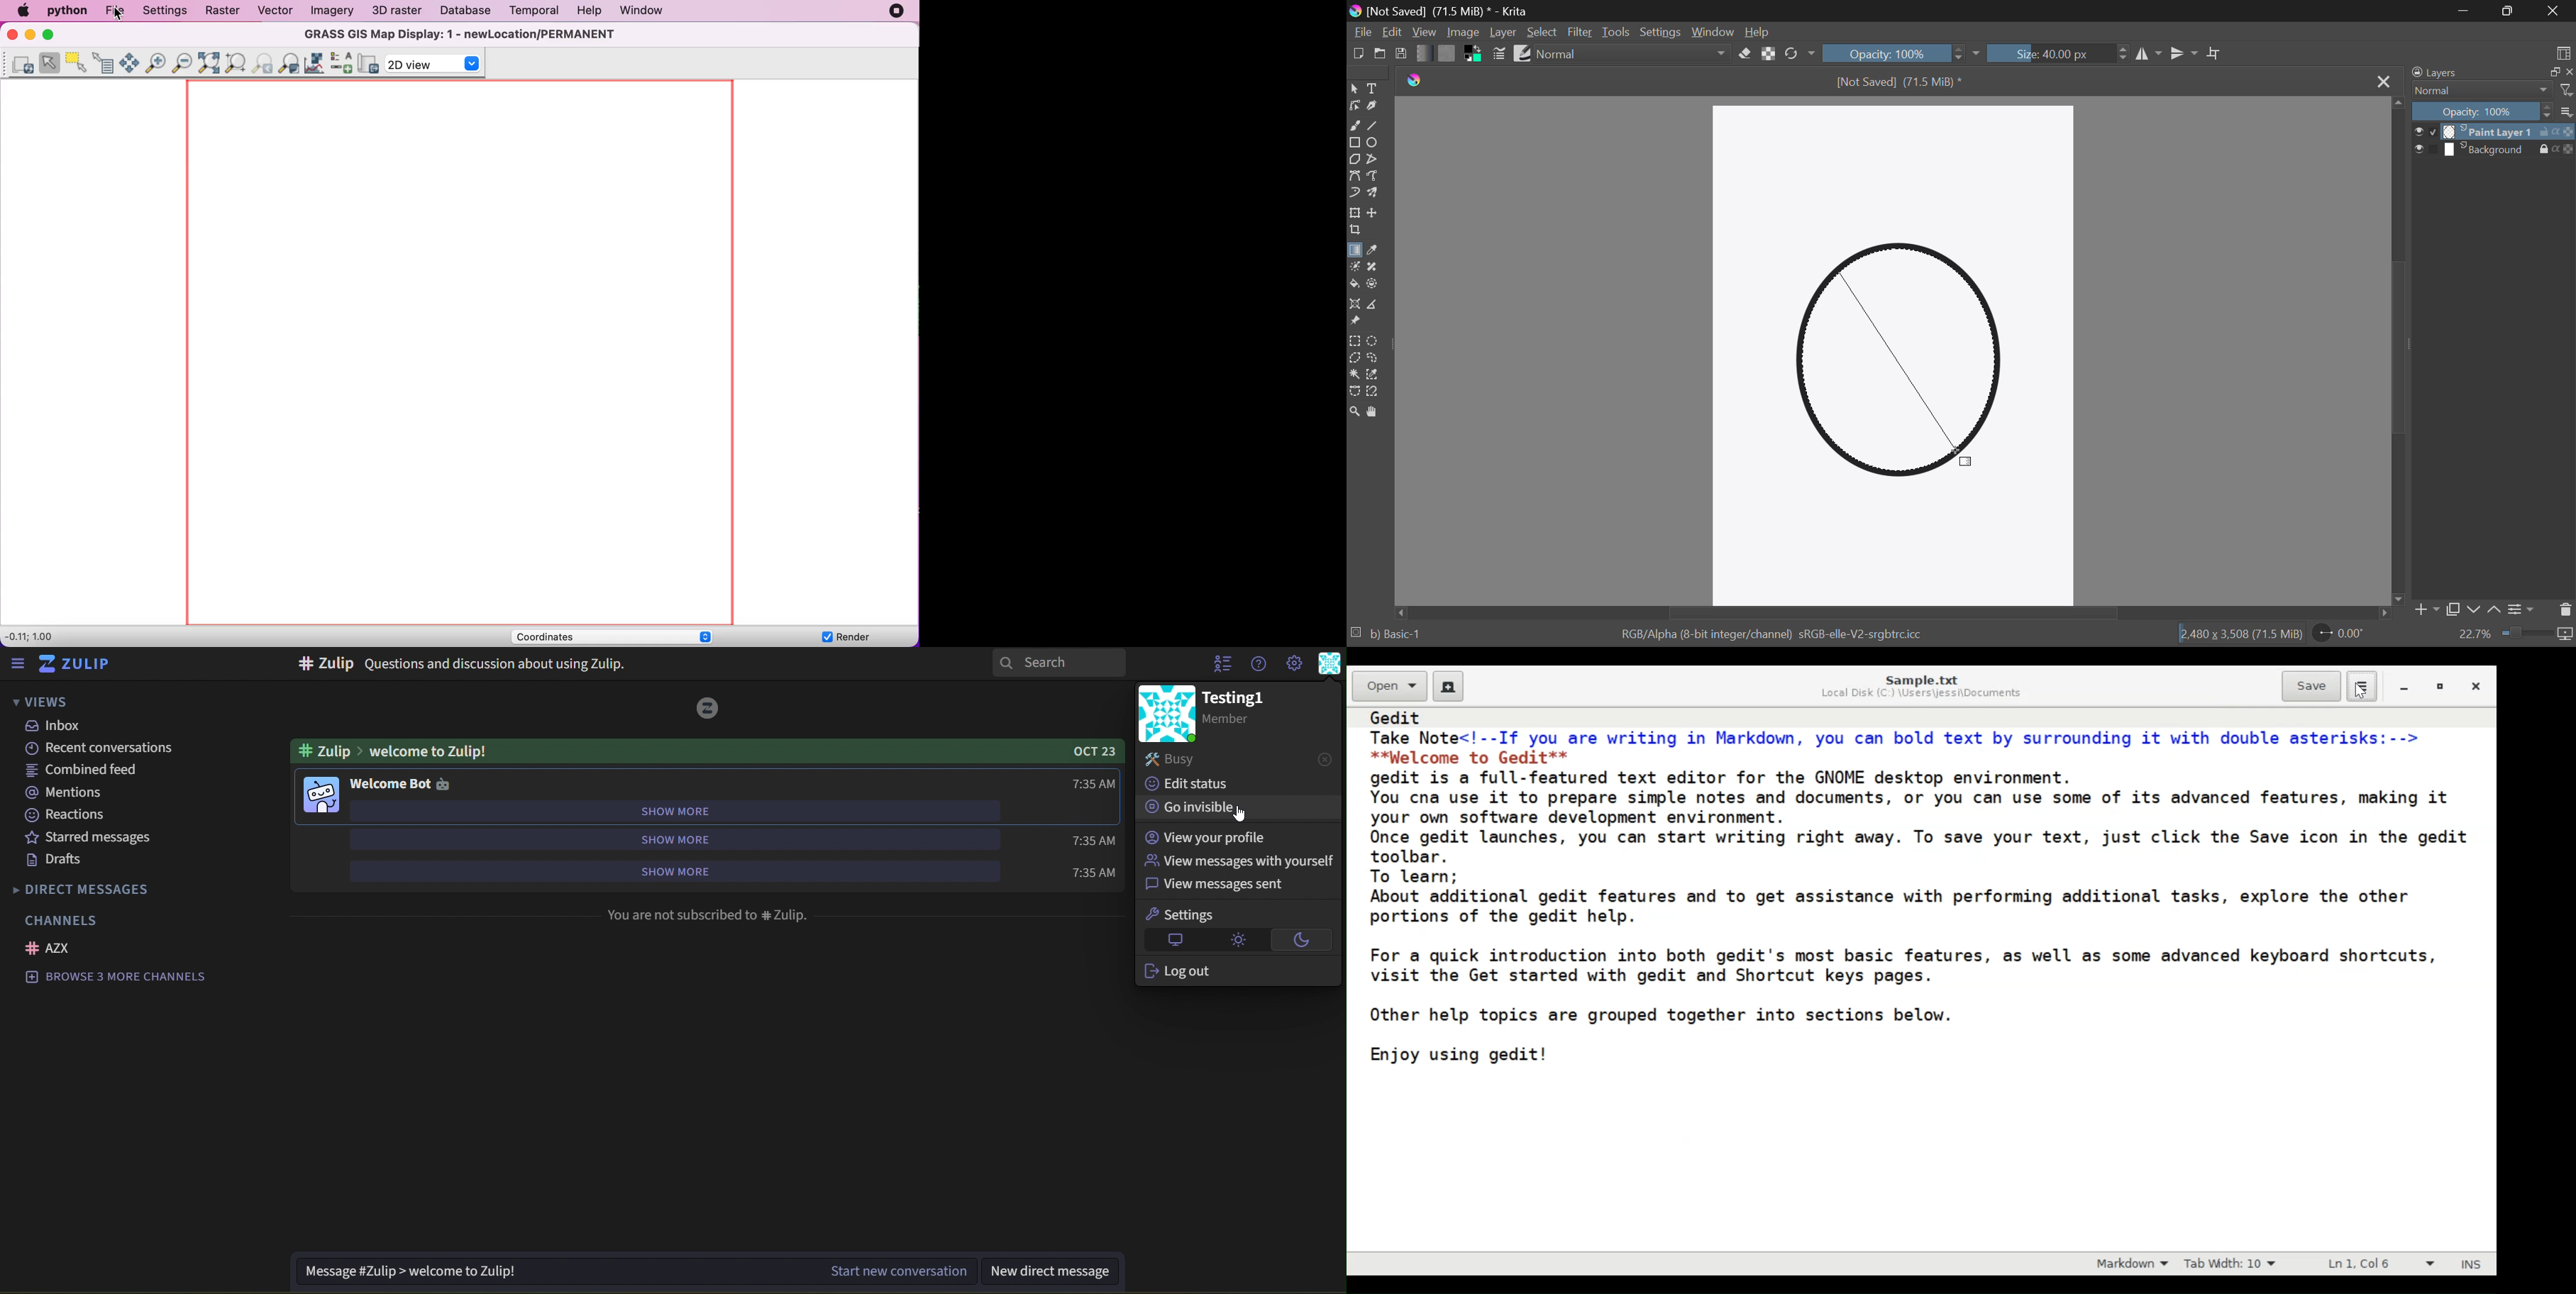  Describe the element at coordinates (1235, 708) in the screenshot. I see `Testing1` at that location.